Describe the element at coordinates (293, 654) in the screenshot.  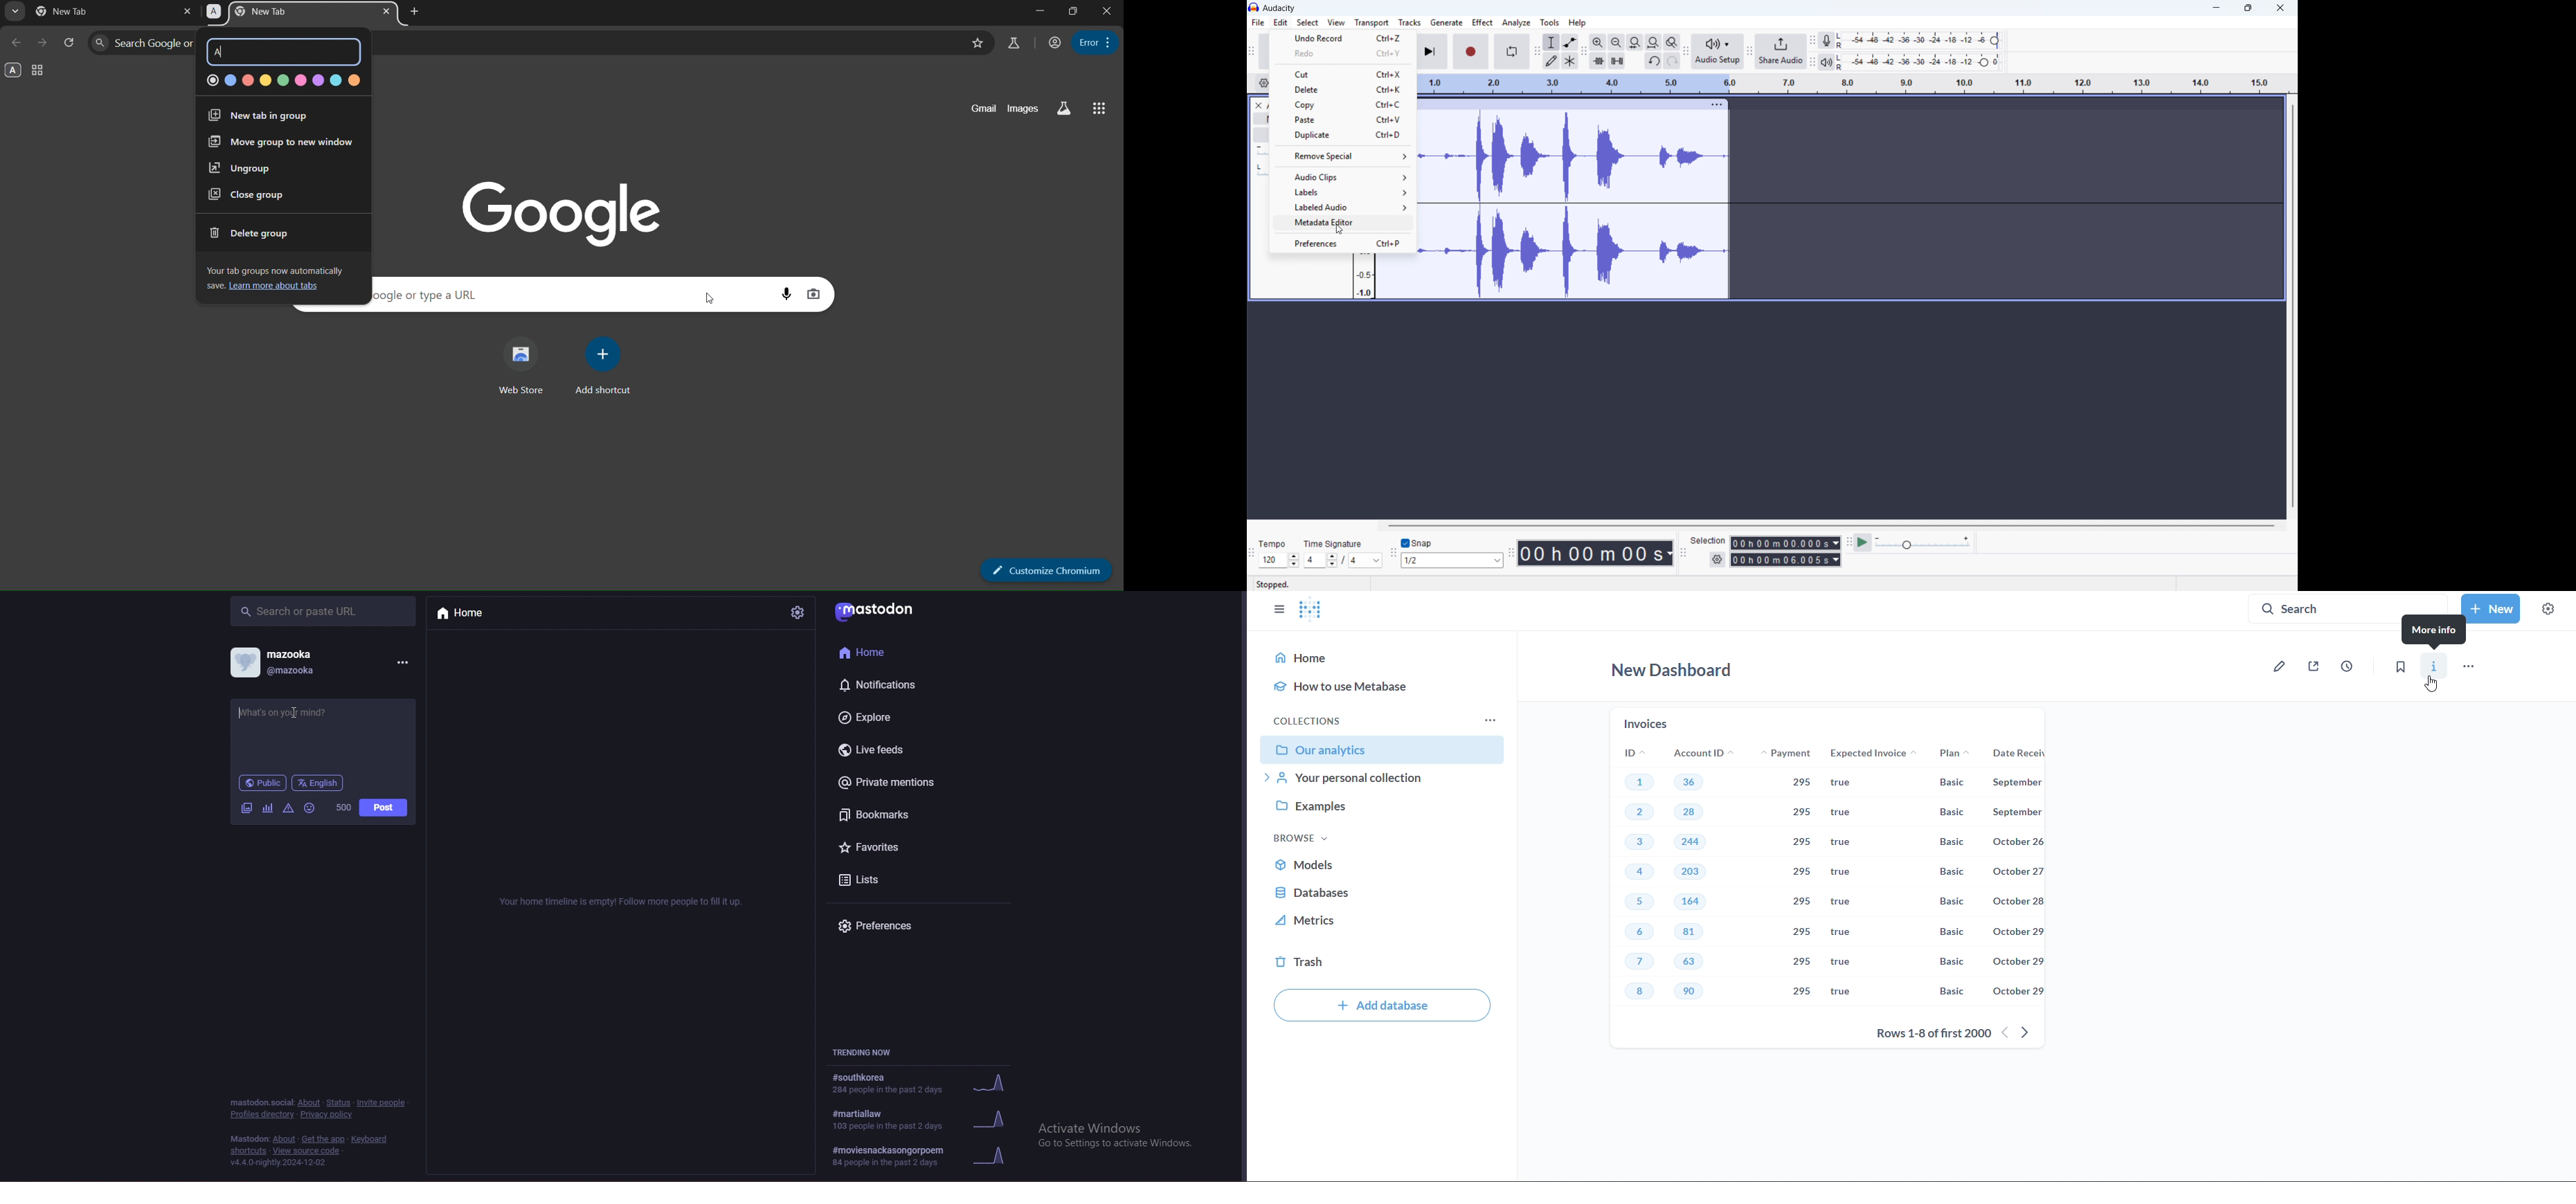
I see `mazooka` at that location.